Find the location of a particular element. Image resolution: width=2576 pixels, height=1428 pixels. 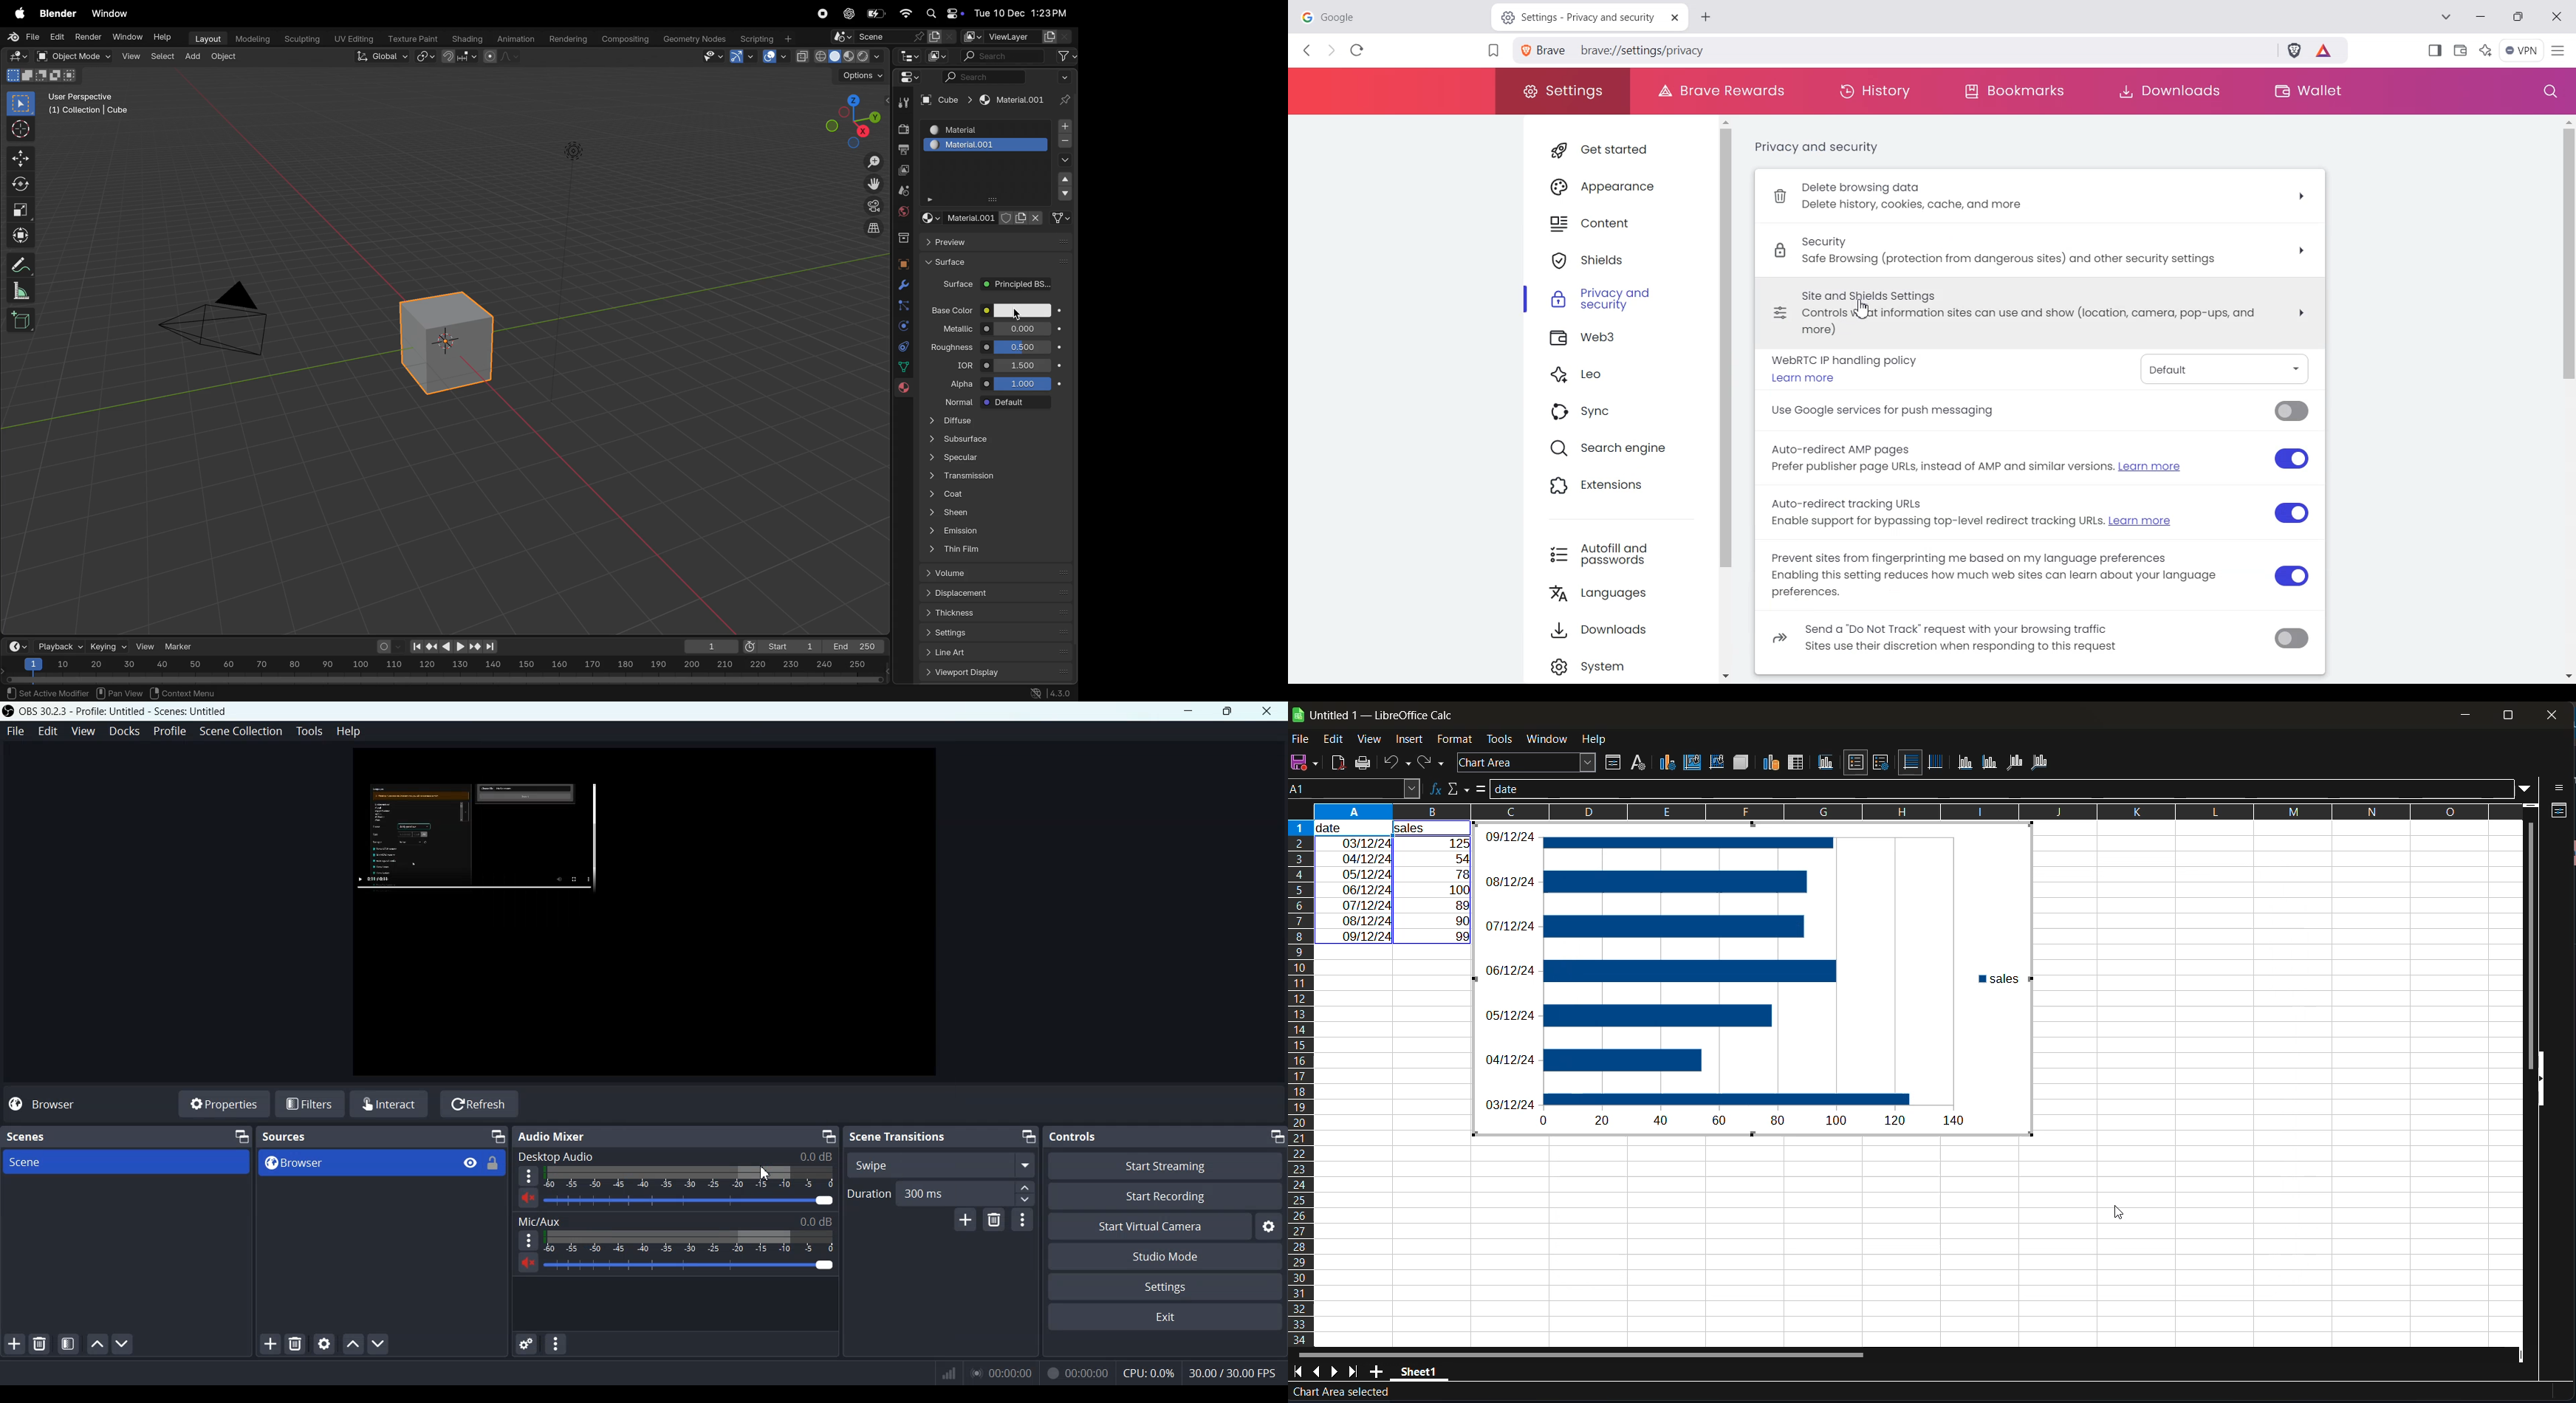

300 ms is located at coordinates (969, 1194).